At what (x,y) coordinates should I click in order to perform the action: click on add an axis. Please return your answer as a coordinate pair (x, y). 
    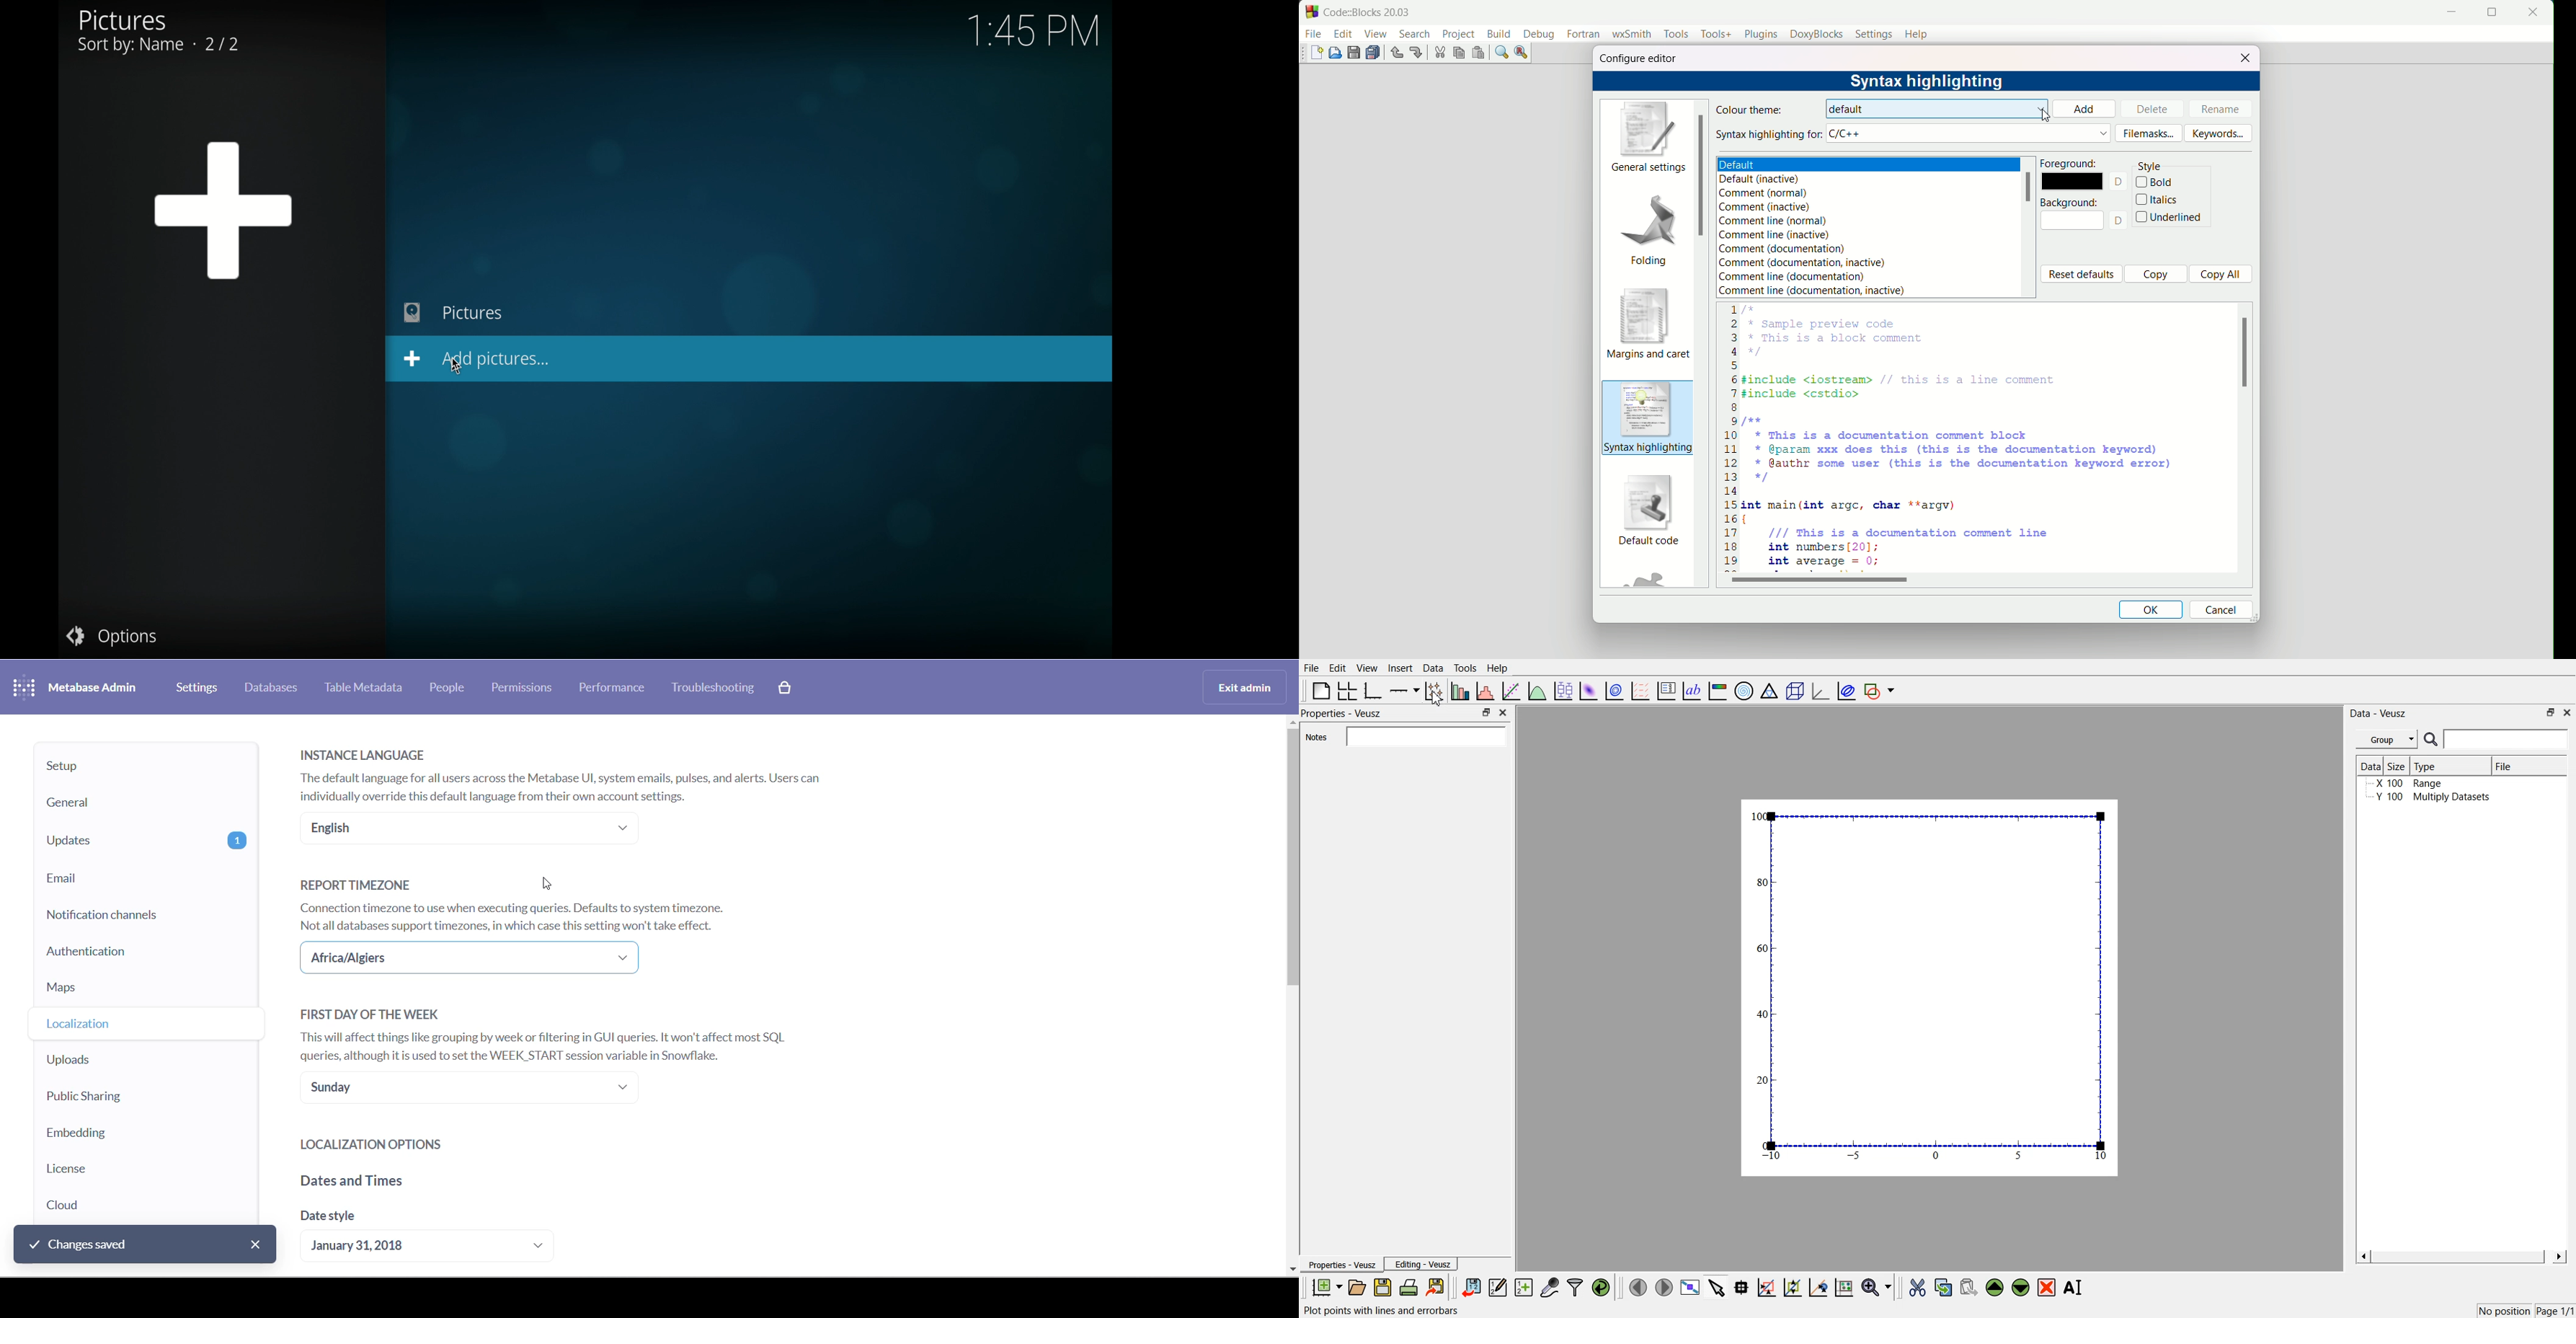
    Looking at the image, I should click on (1405, 690).